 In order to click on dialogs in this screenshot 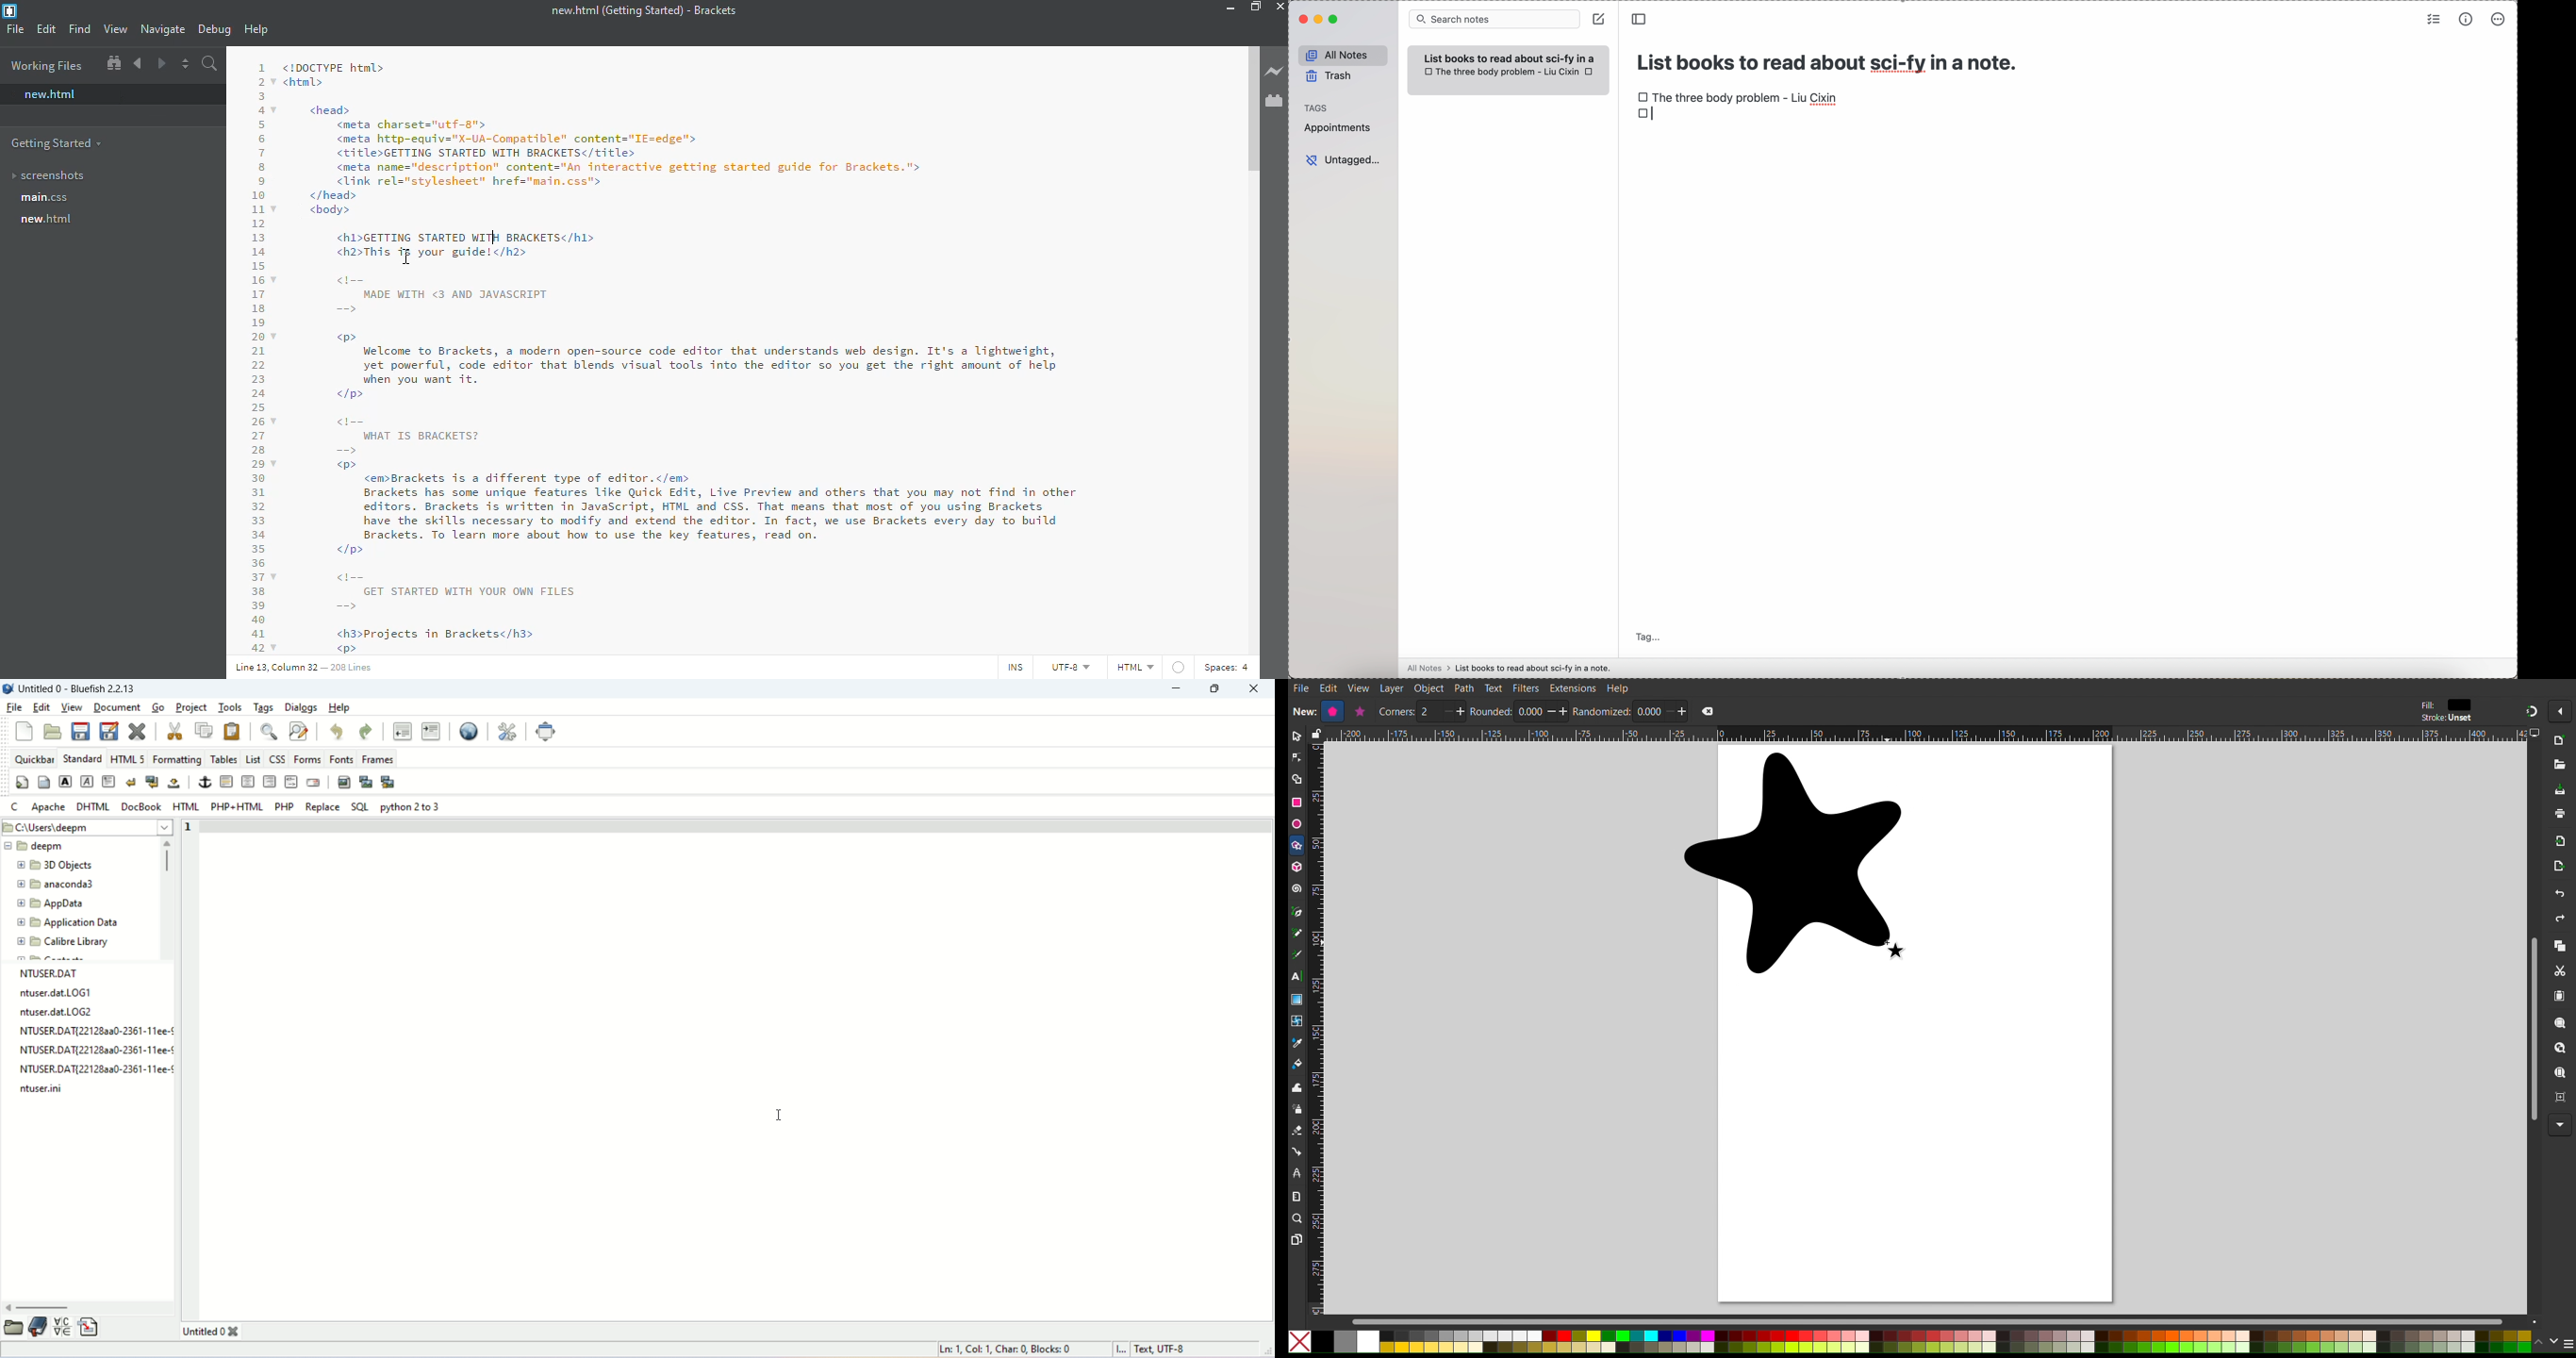, I will do `click(302, 707)`.